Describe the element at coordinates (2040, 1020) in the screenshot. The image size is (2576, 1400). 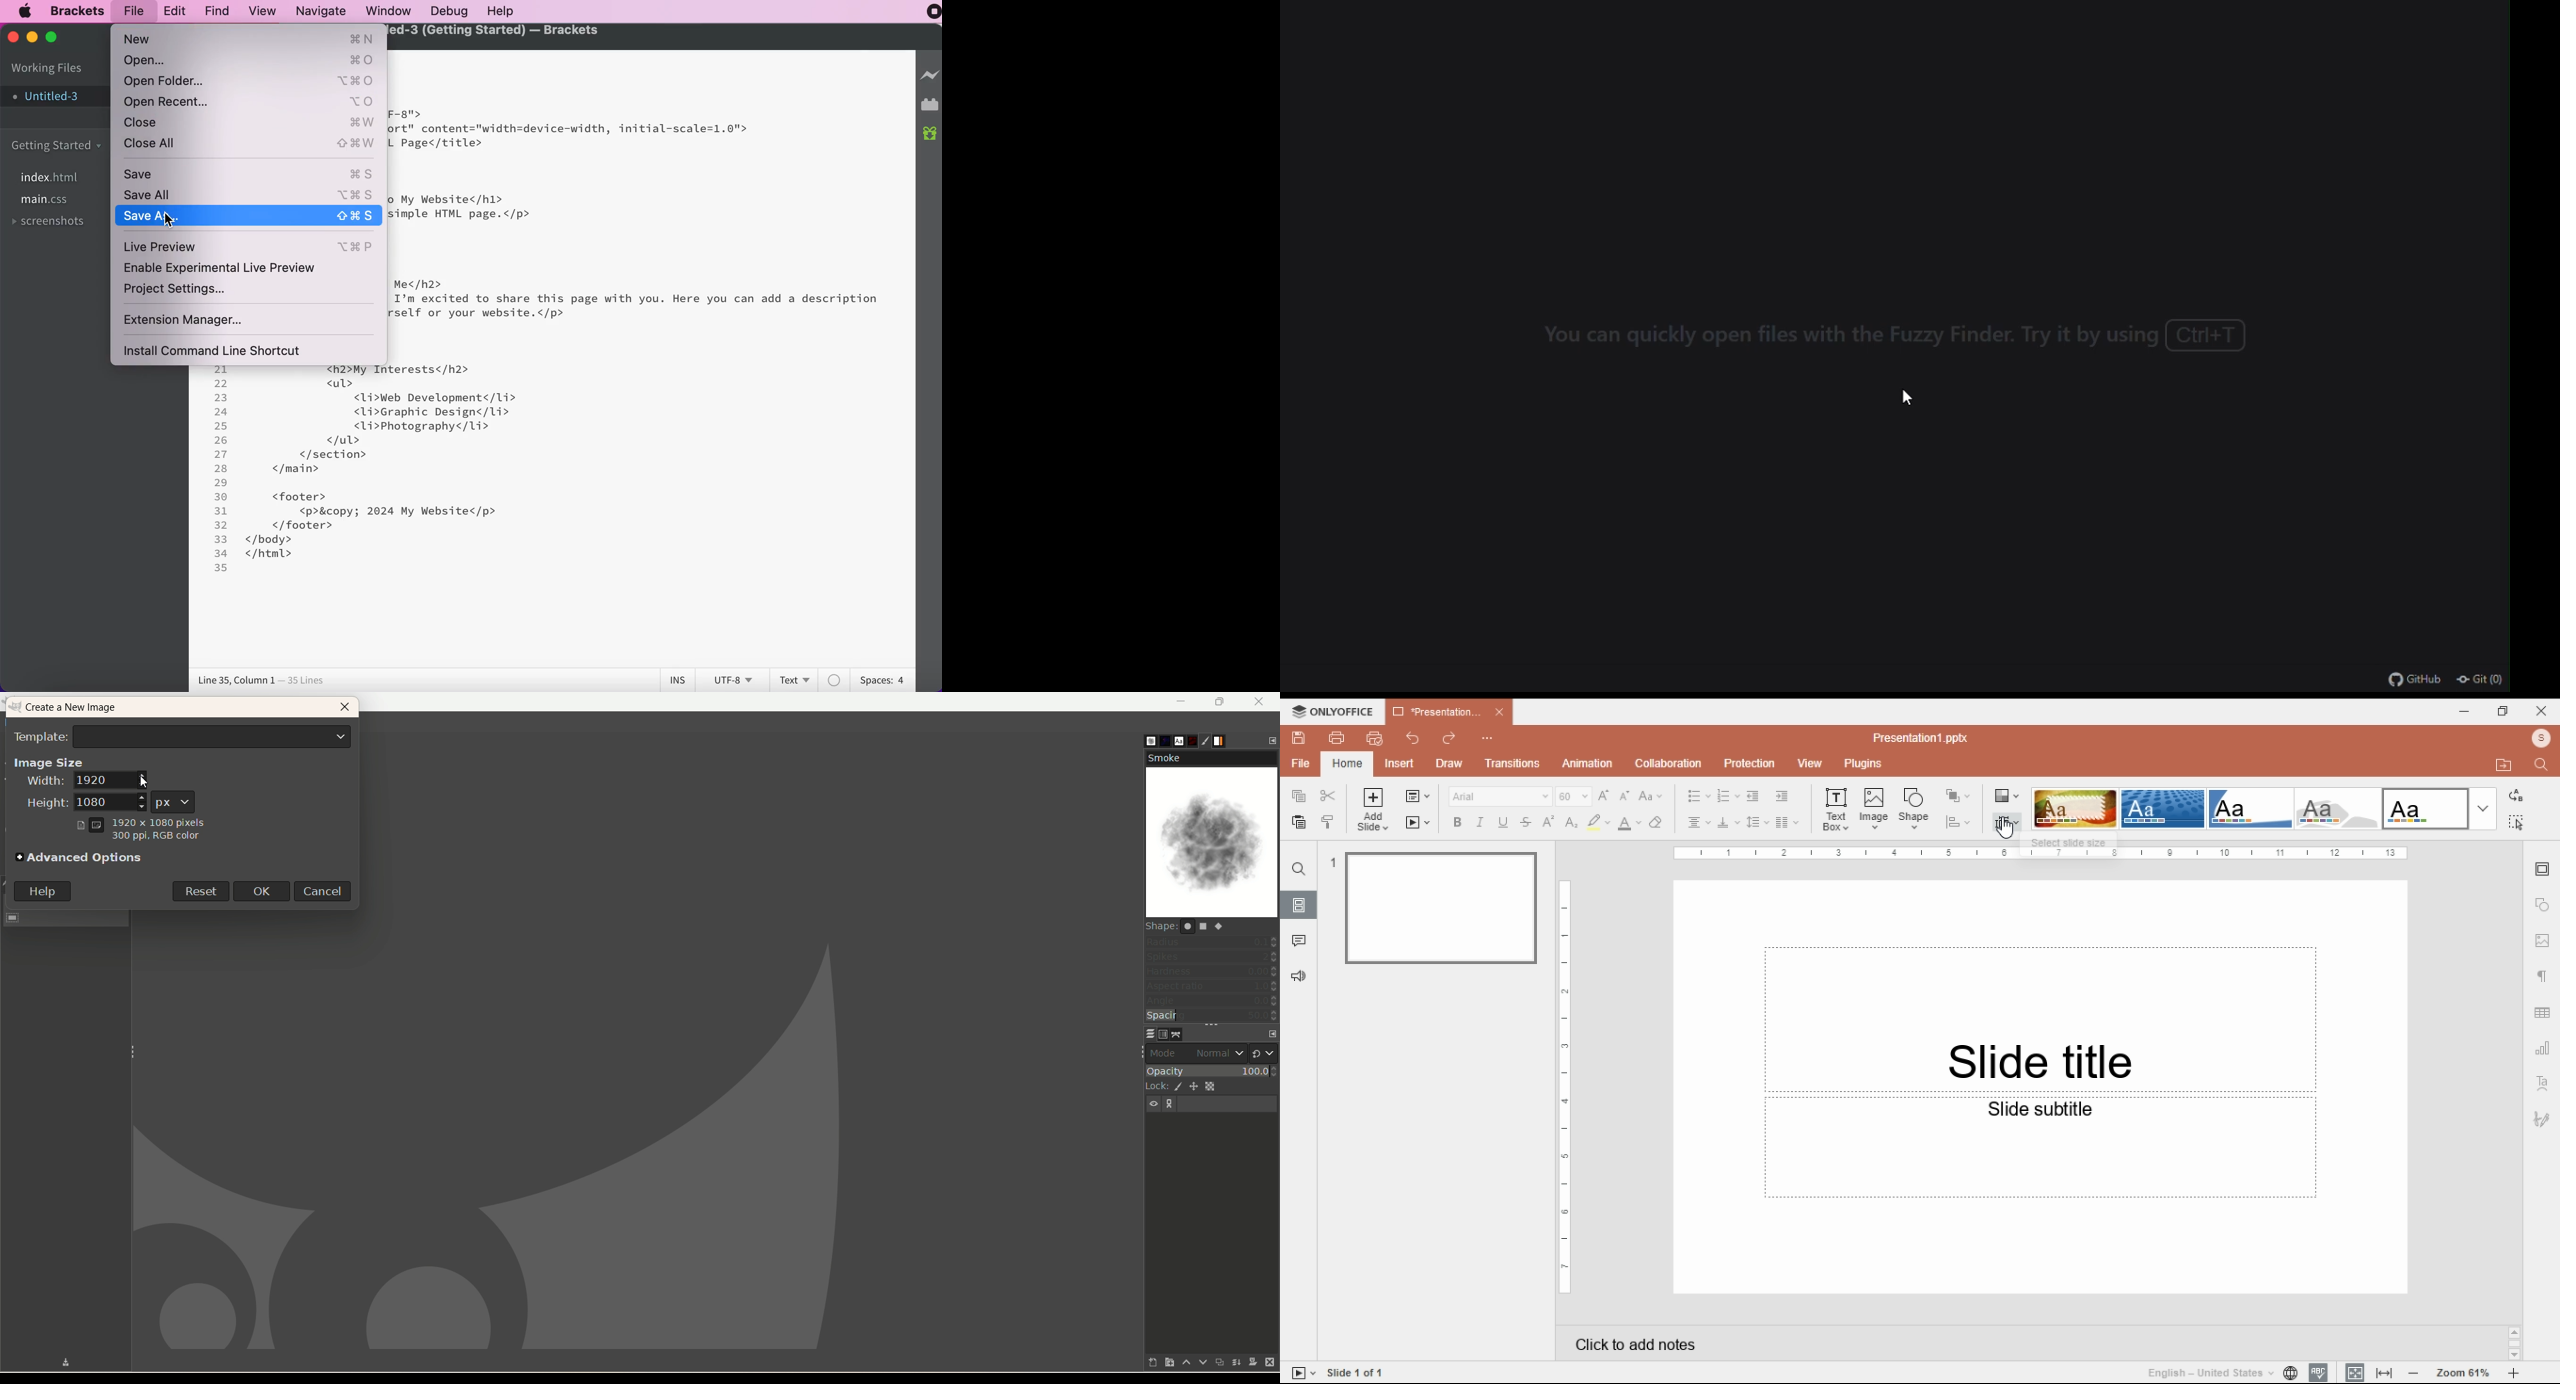
I see `Slide title` at that location.